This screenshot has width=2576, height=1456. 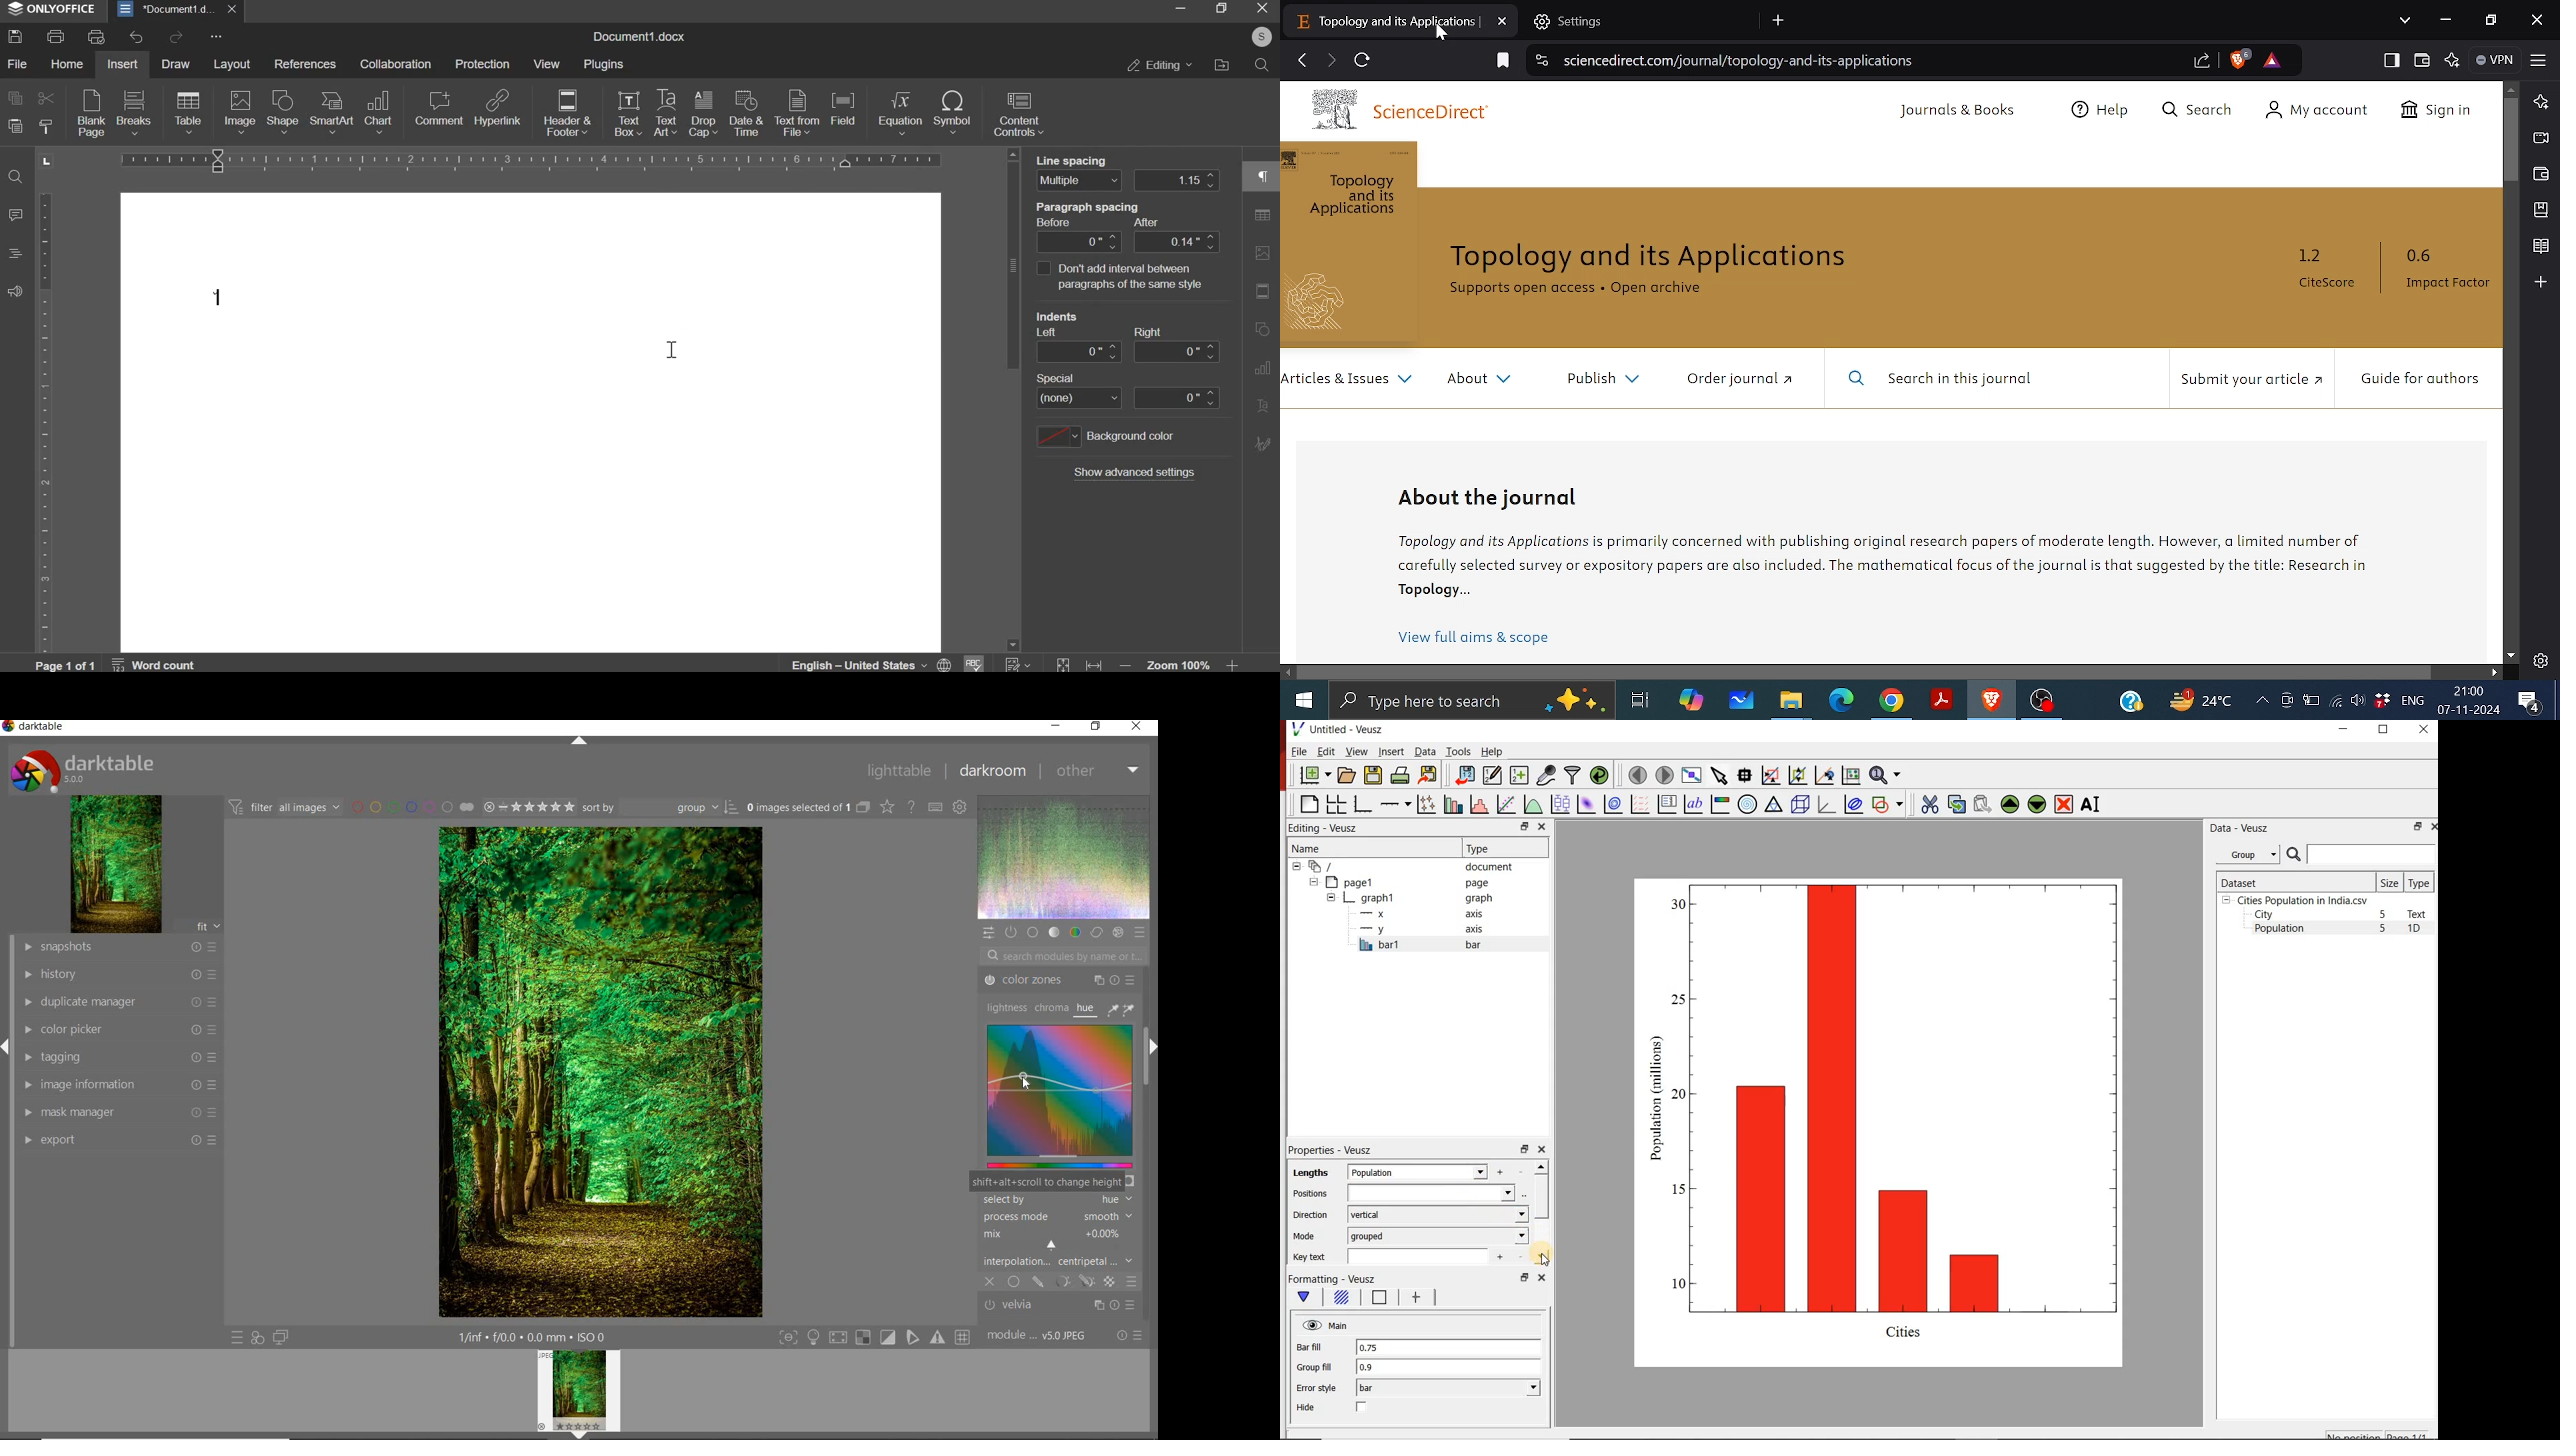 What do you see at coordinates (1220, 65) in the screenshot?
I see `file location` at bounding box center [1220, 65].